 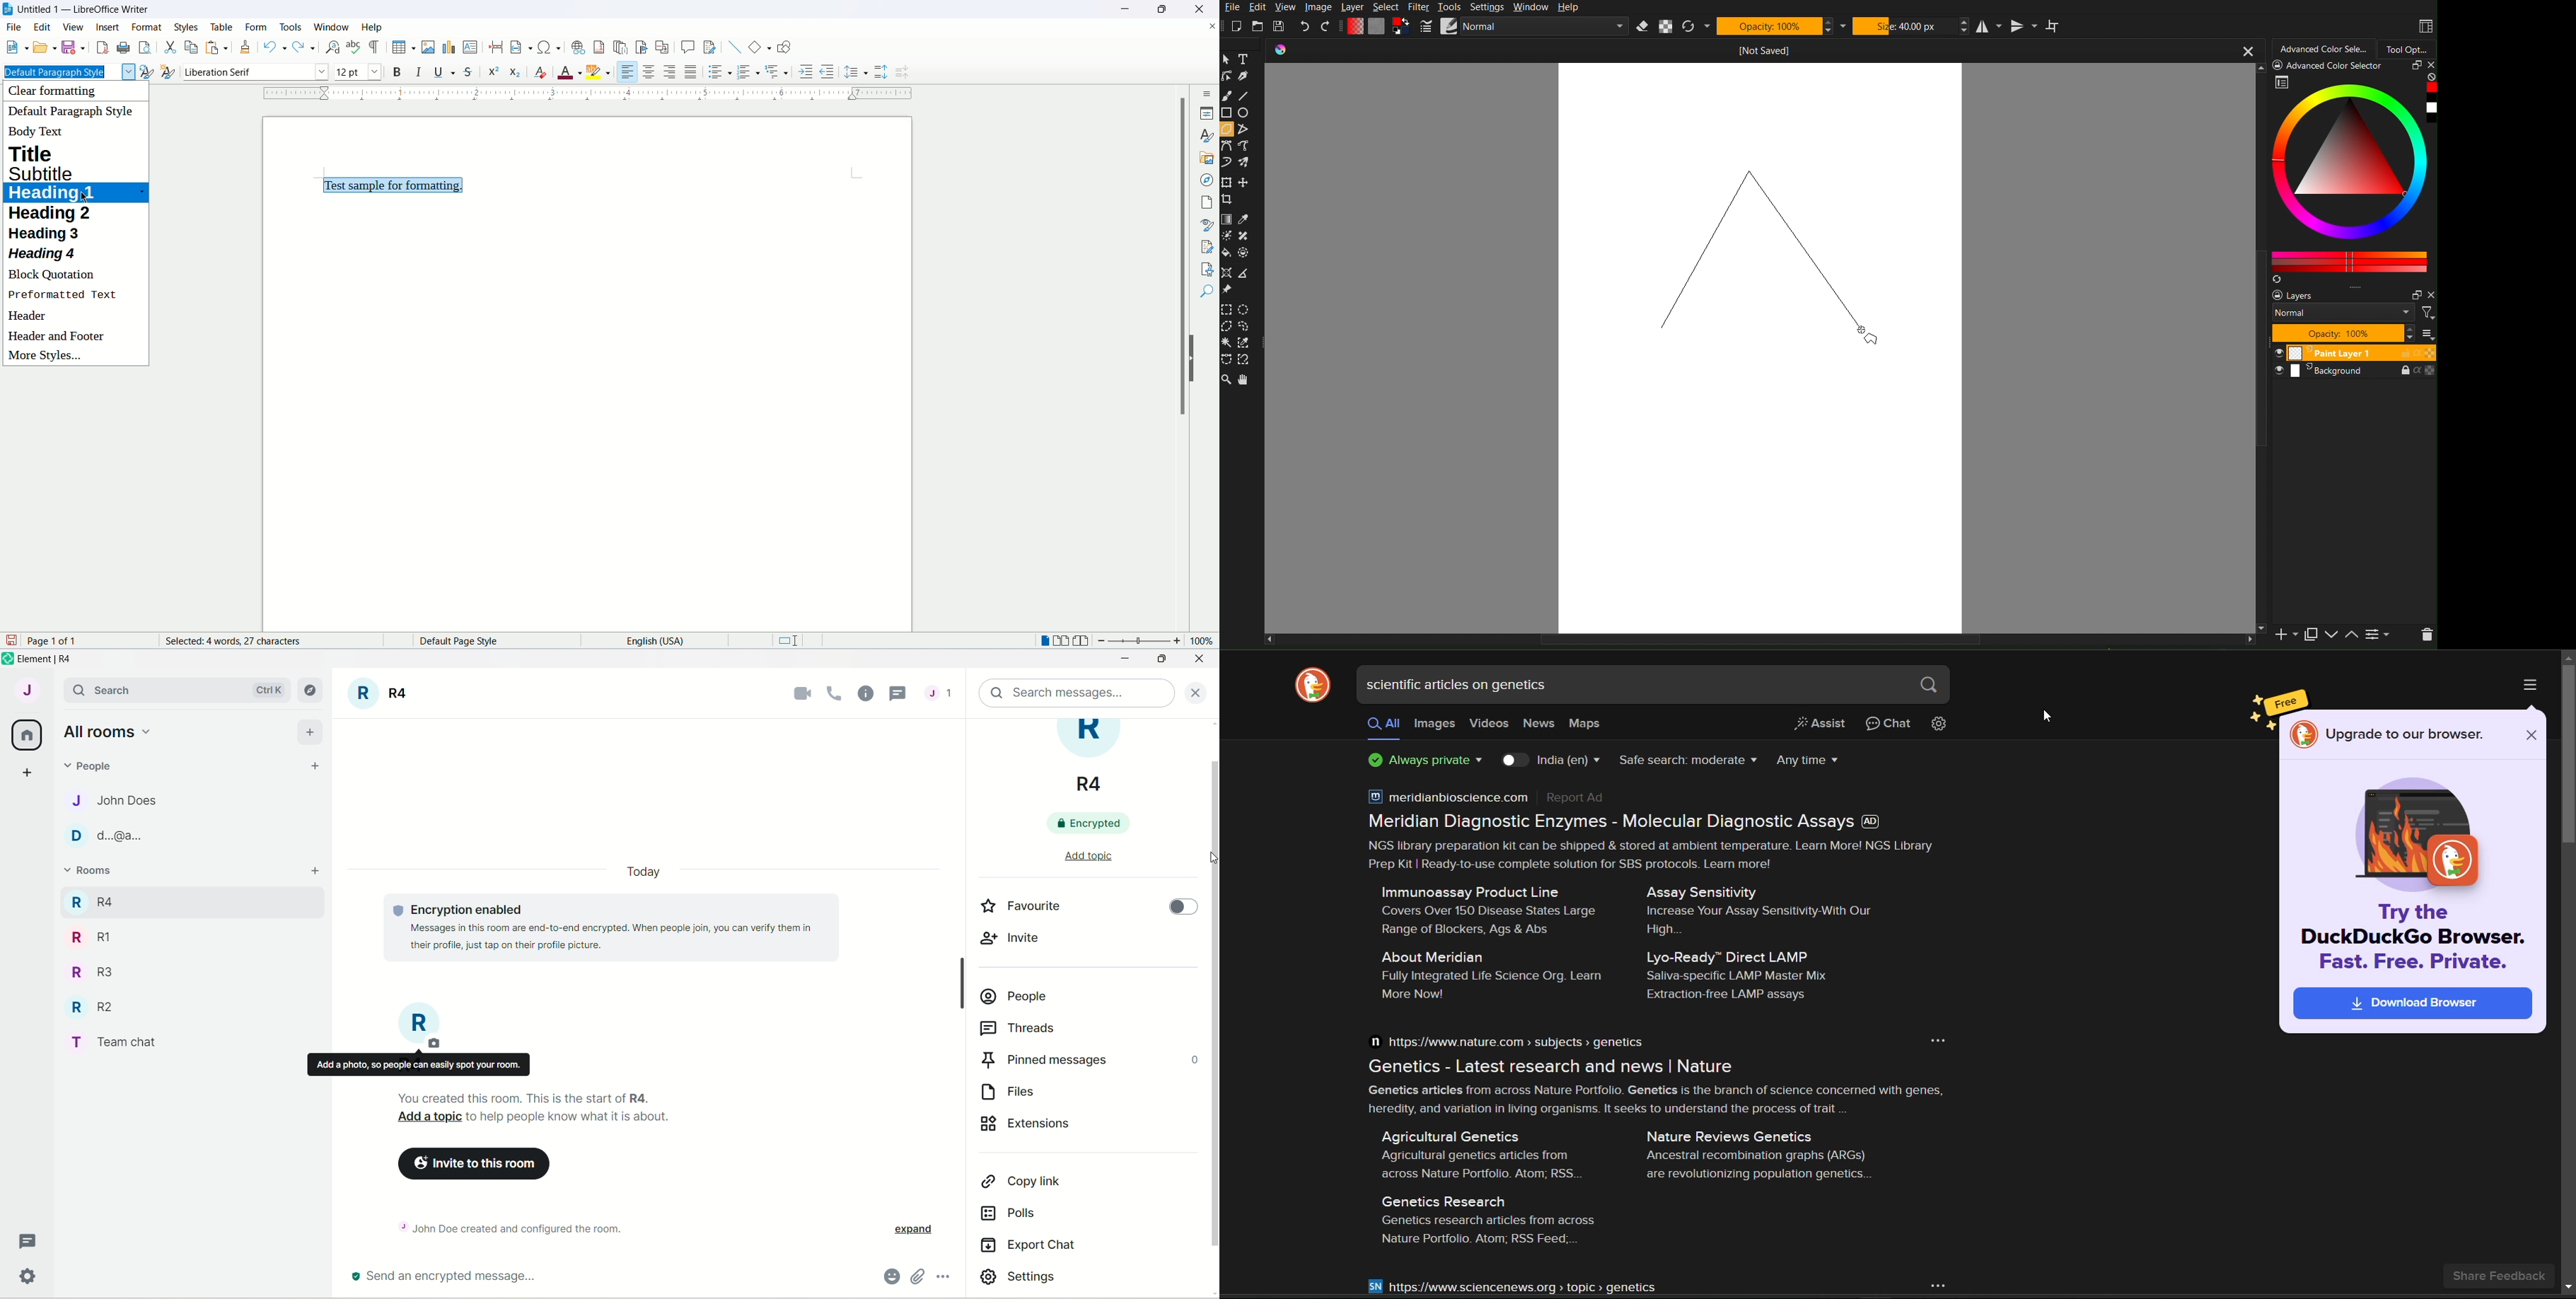 What do you see at coordinates (1162, 9) in the screenshot?
I see `maximize` at bounding box center [1162, 9].